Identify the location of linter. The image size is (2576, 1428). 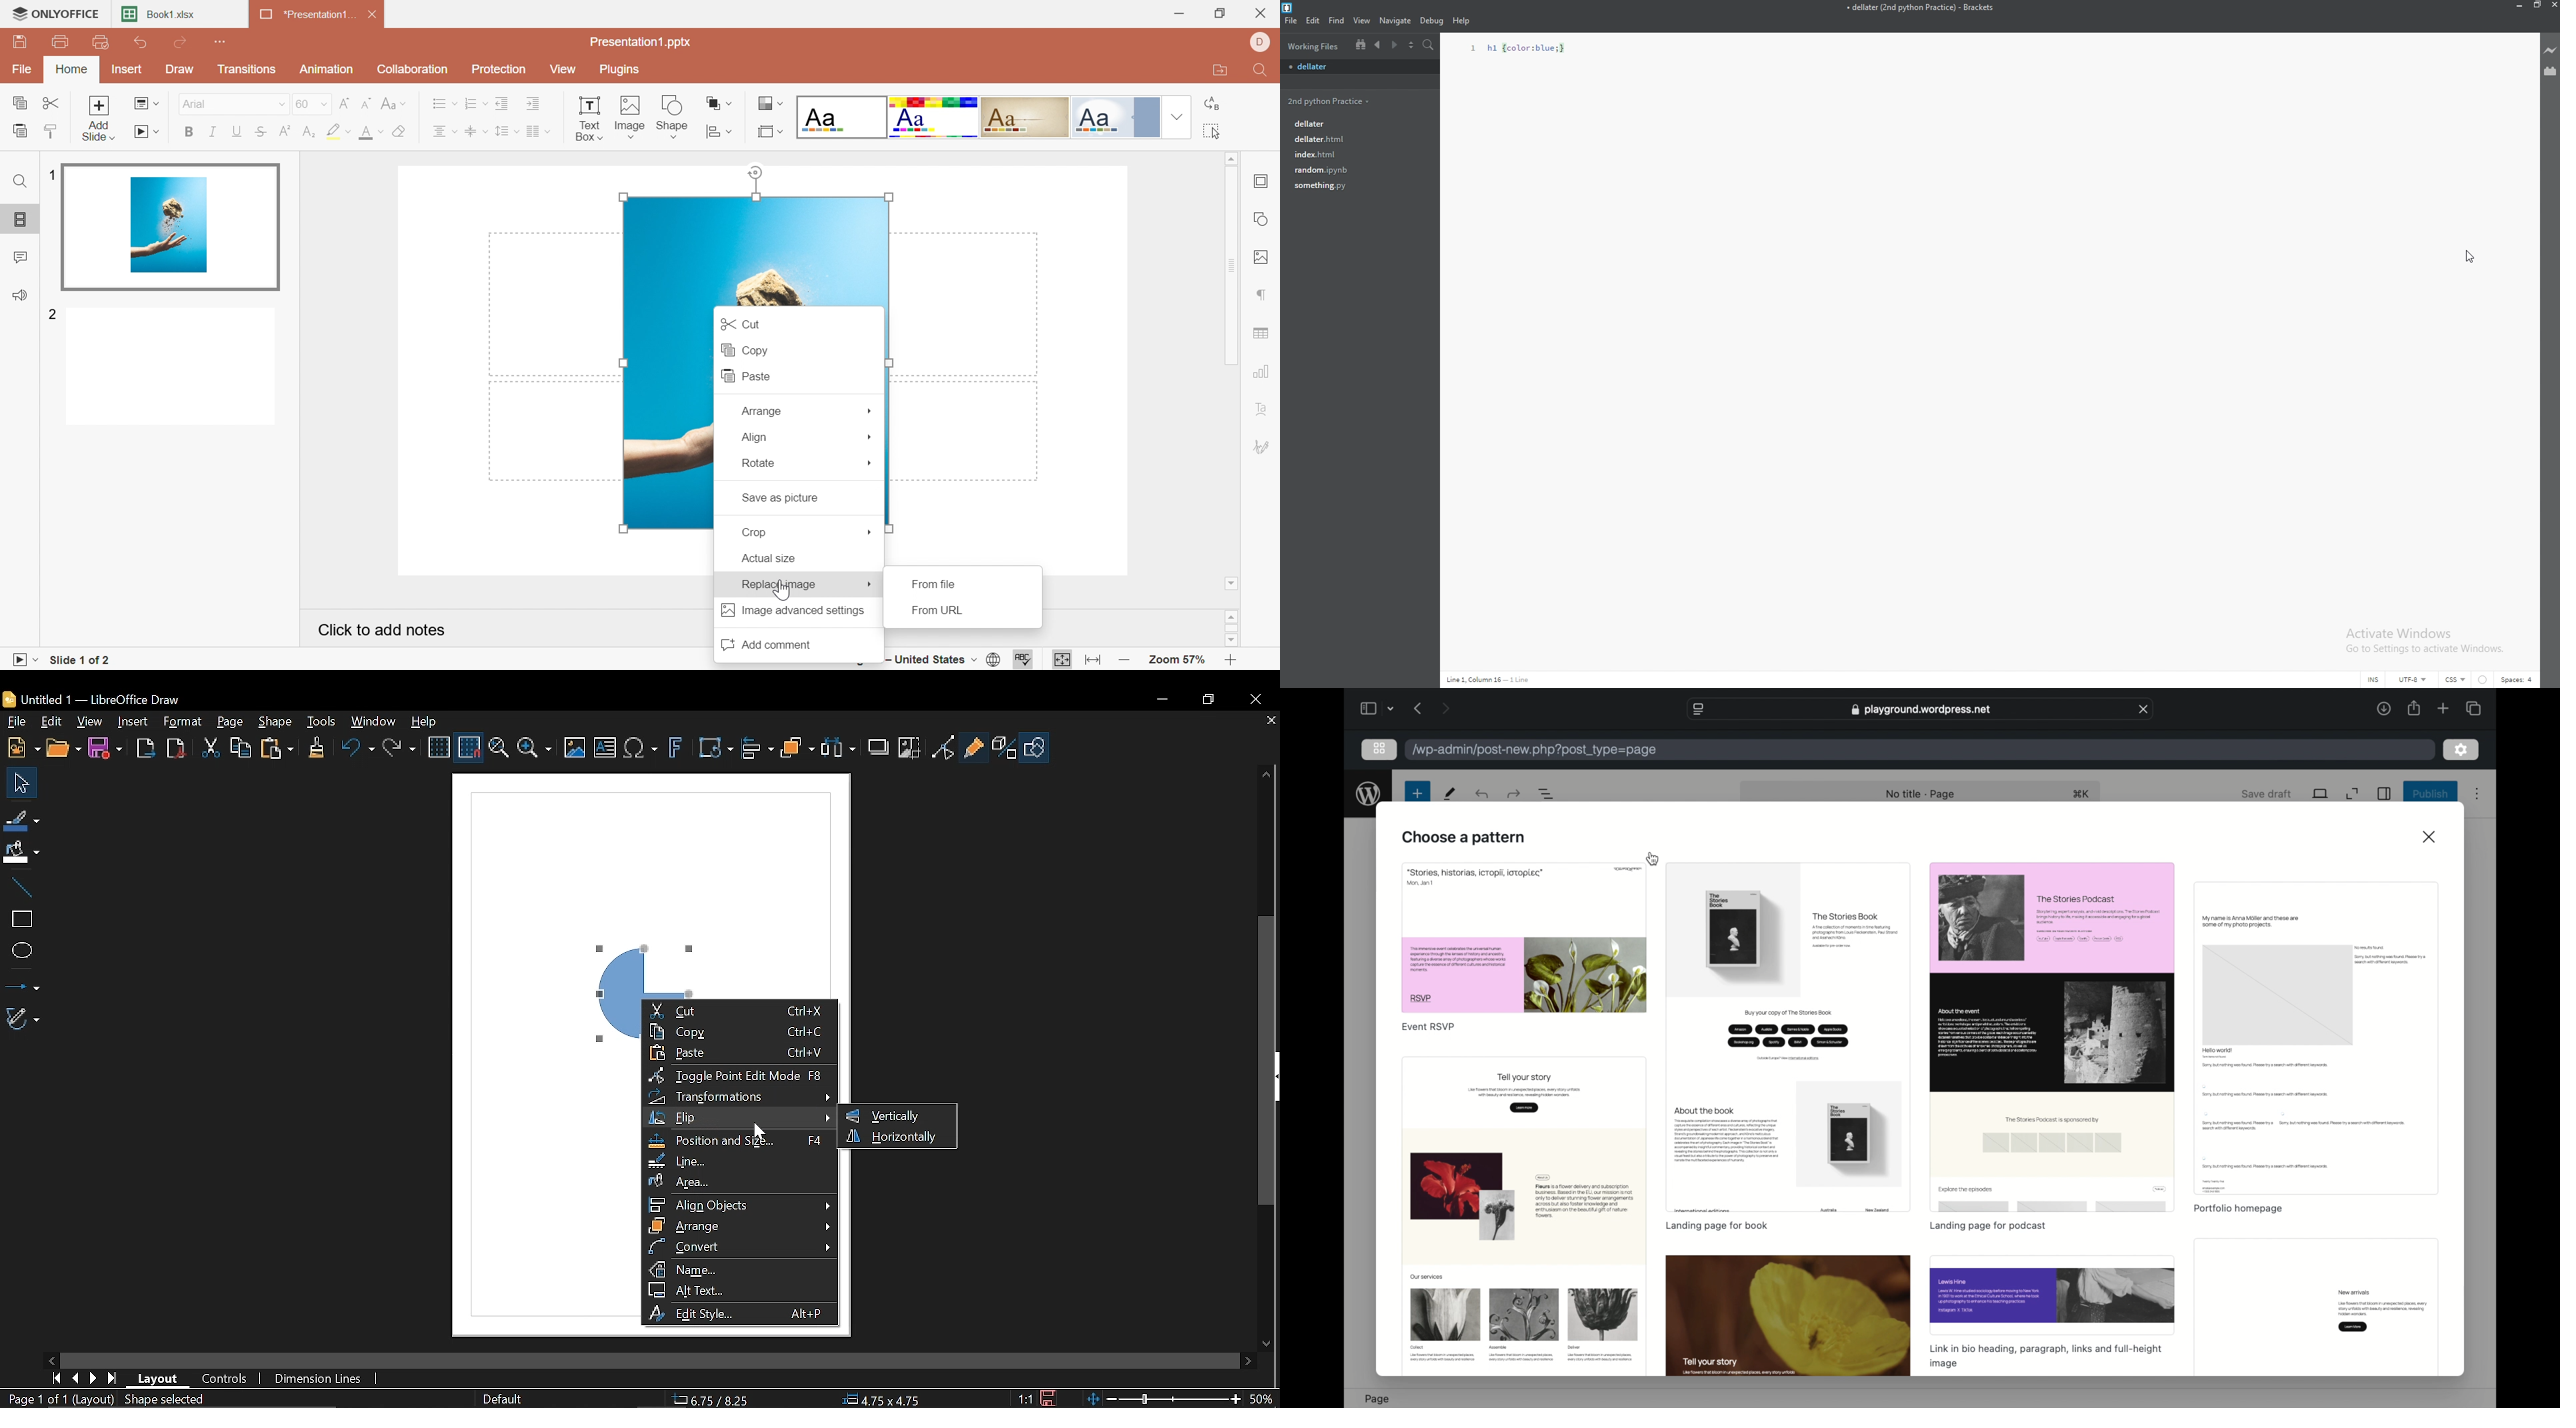
(2484, 681).